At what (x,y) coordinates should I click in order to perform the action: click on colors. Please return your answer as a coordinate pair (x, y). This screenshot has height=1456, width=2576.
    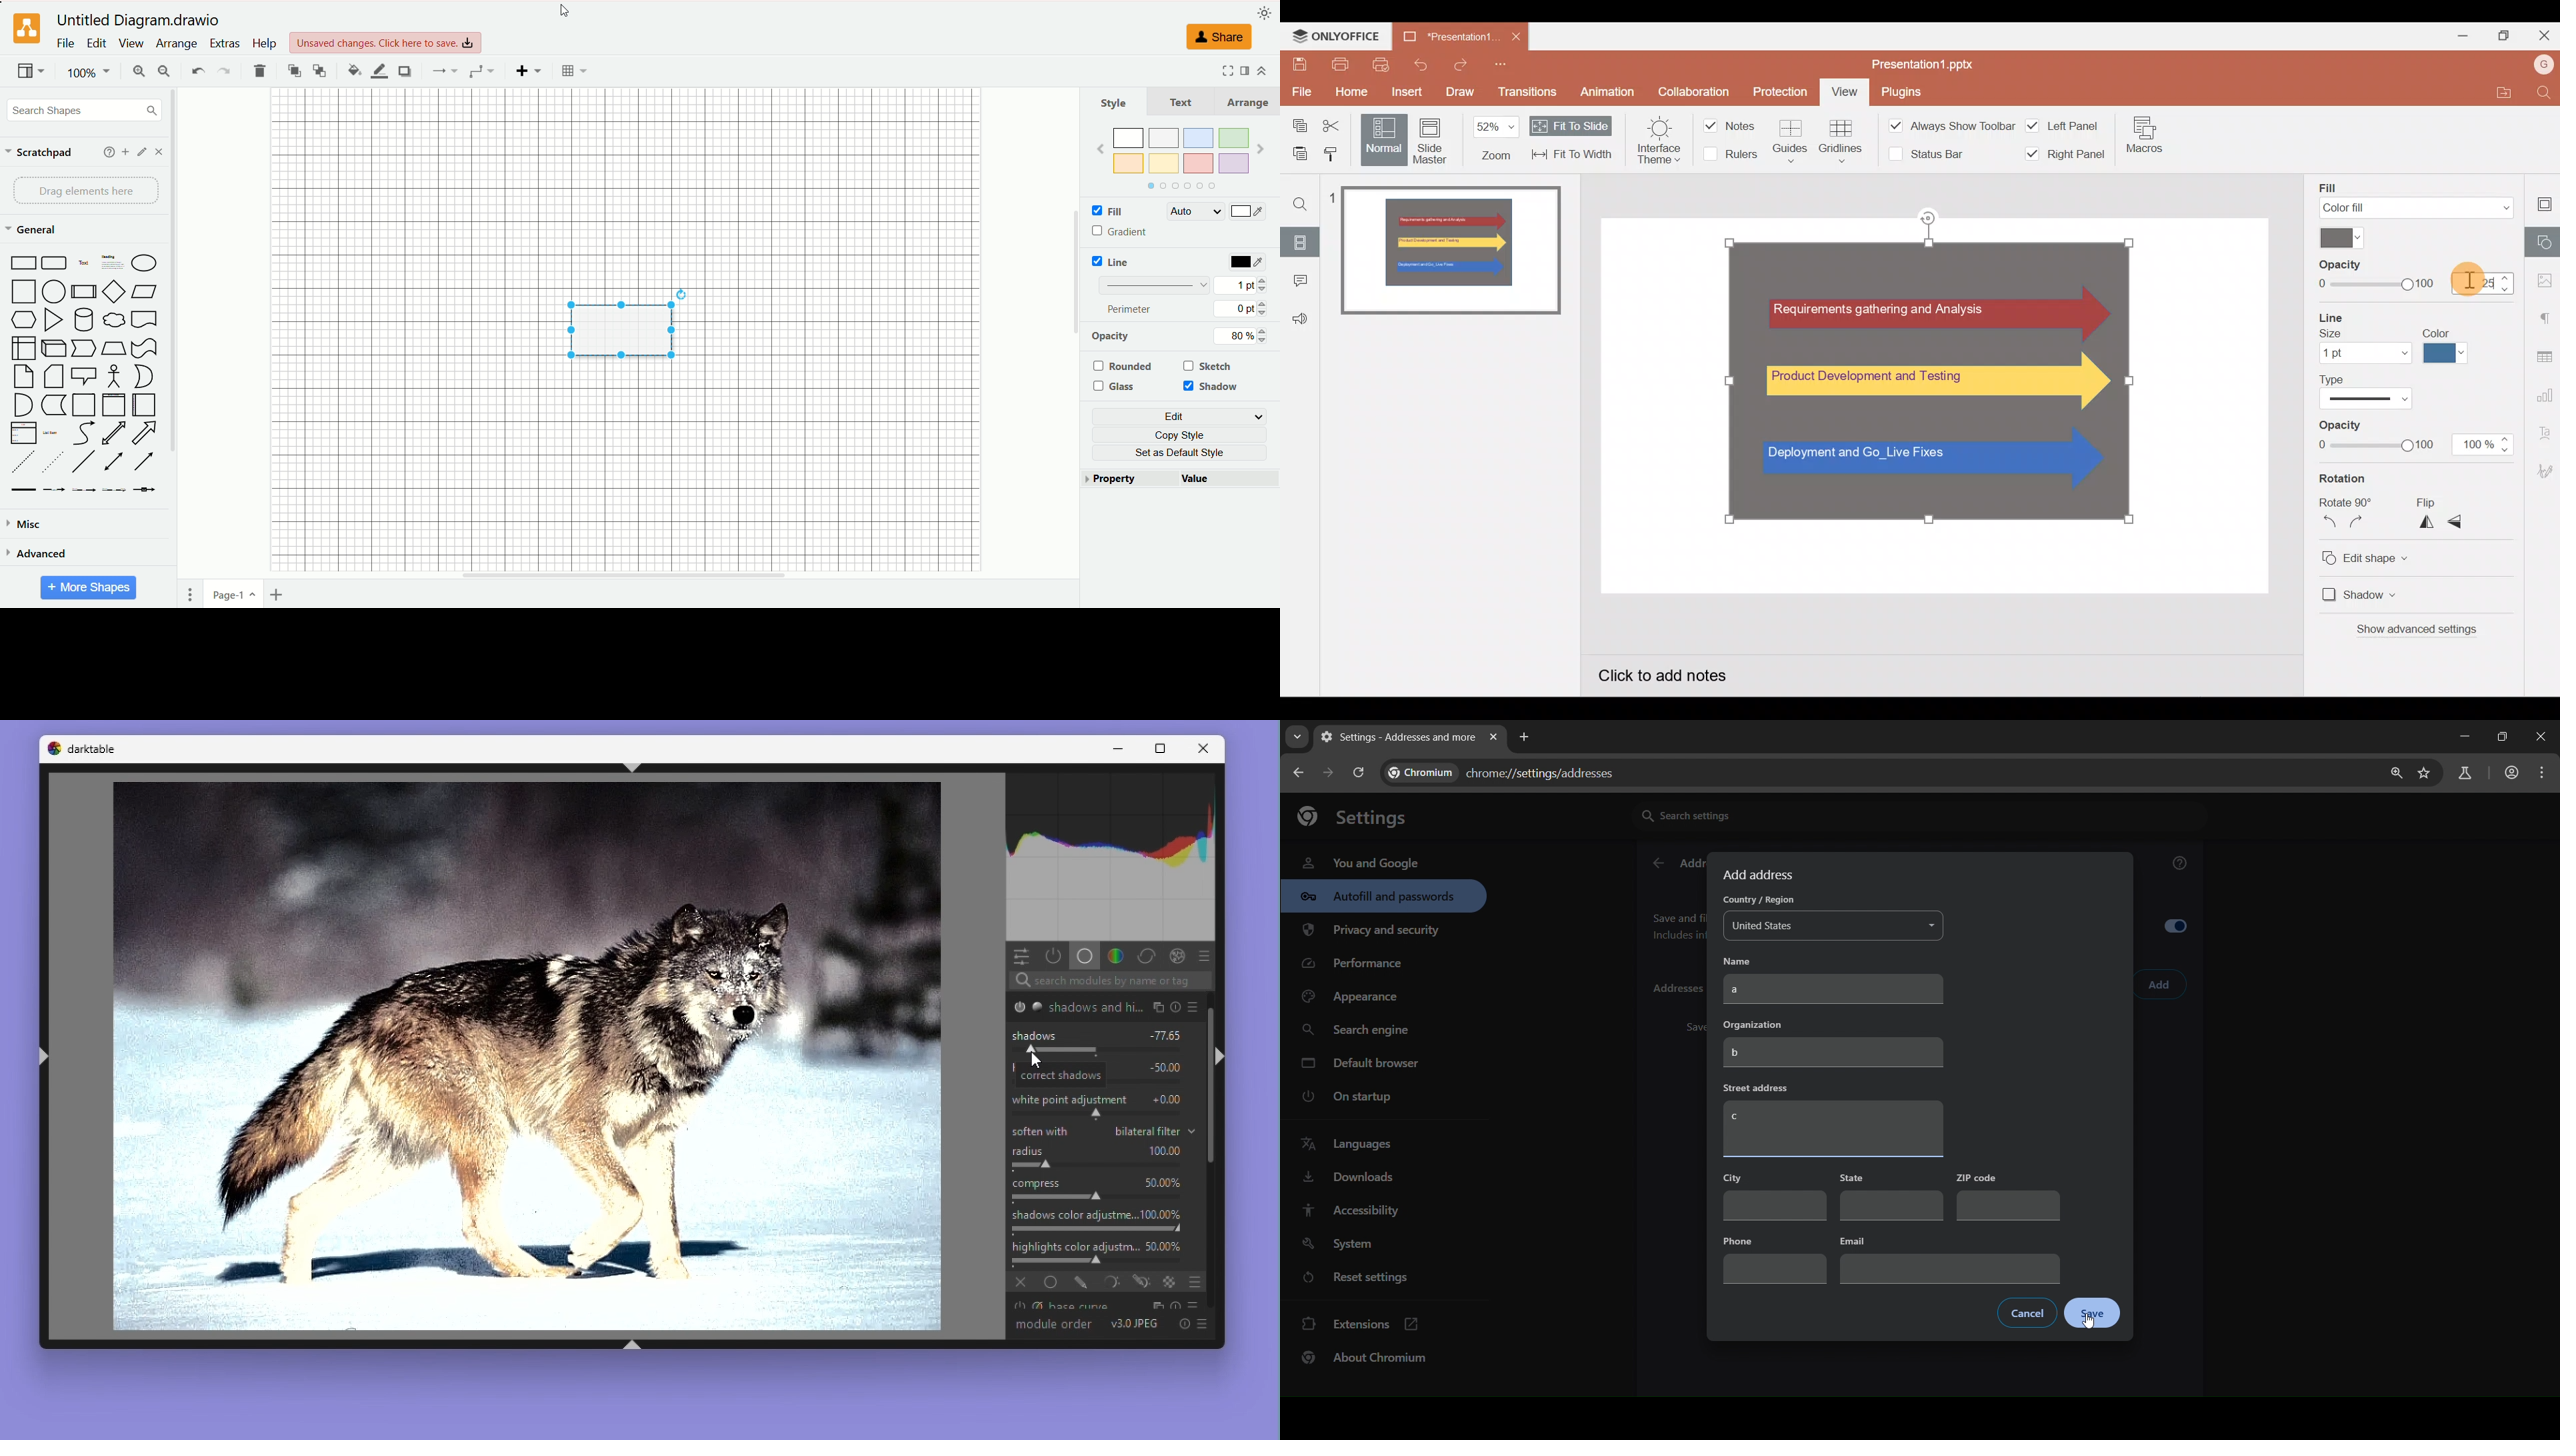
    Looking at the image, I should click on (1181, 148).